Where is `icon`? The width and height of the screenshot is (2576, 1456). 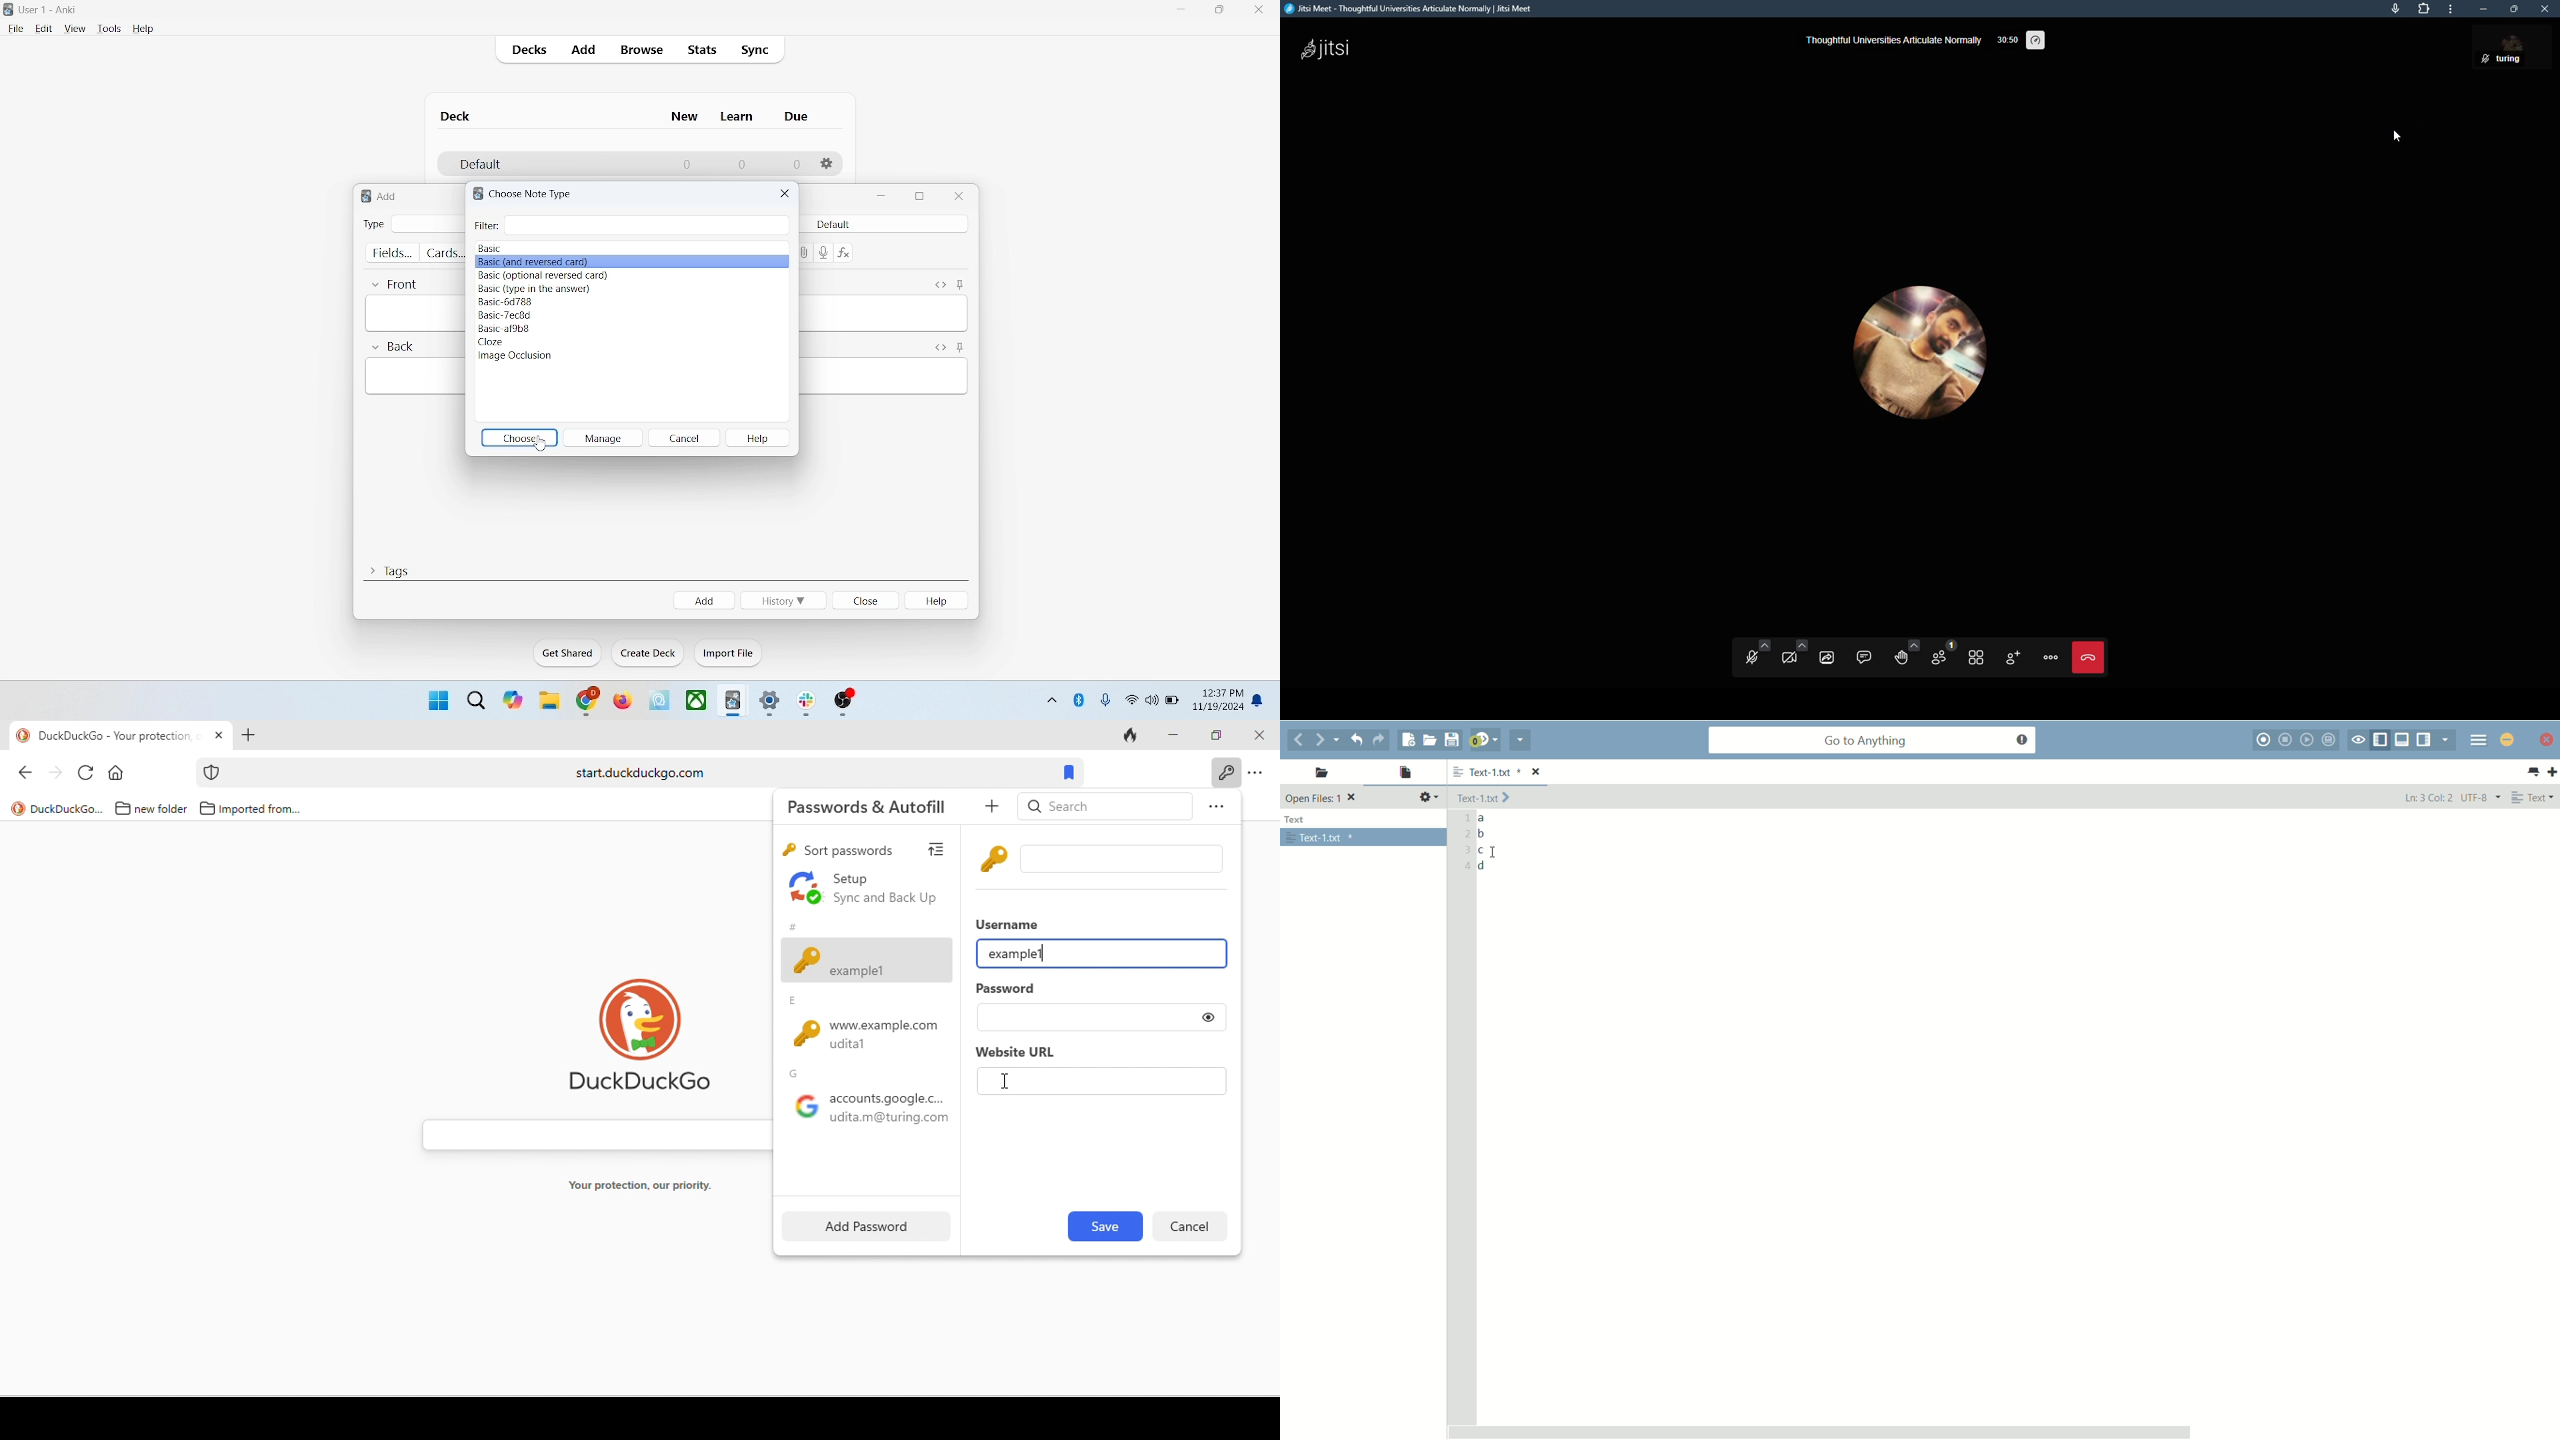 icon is located at coordinates (213, 773).